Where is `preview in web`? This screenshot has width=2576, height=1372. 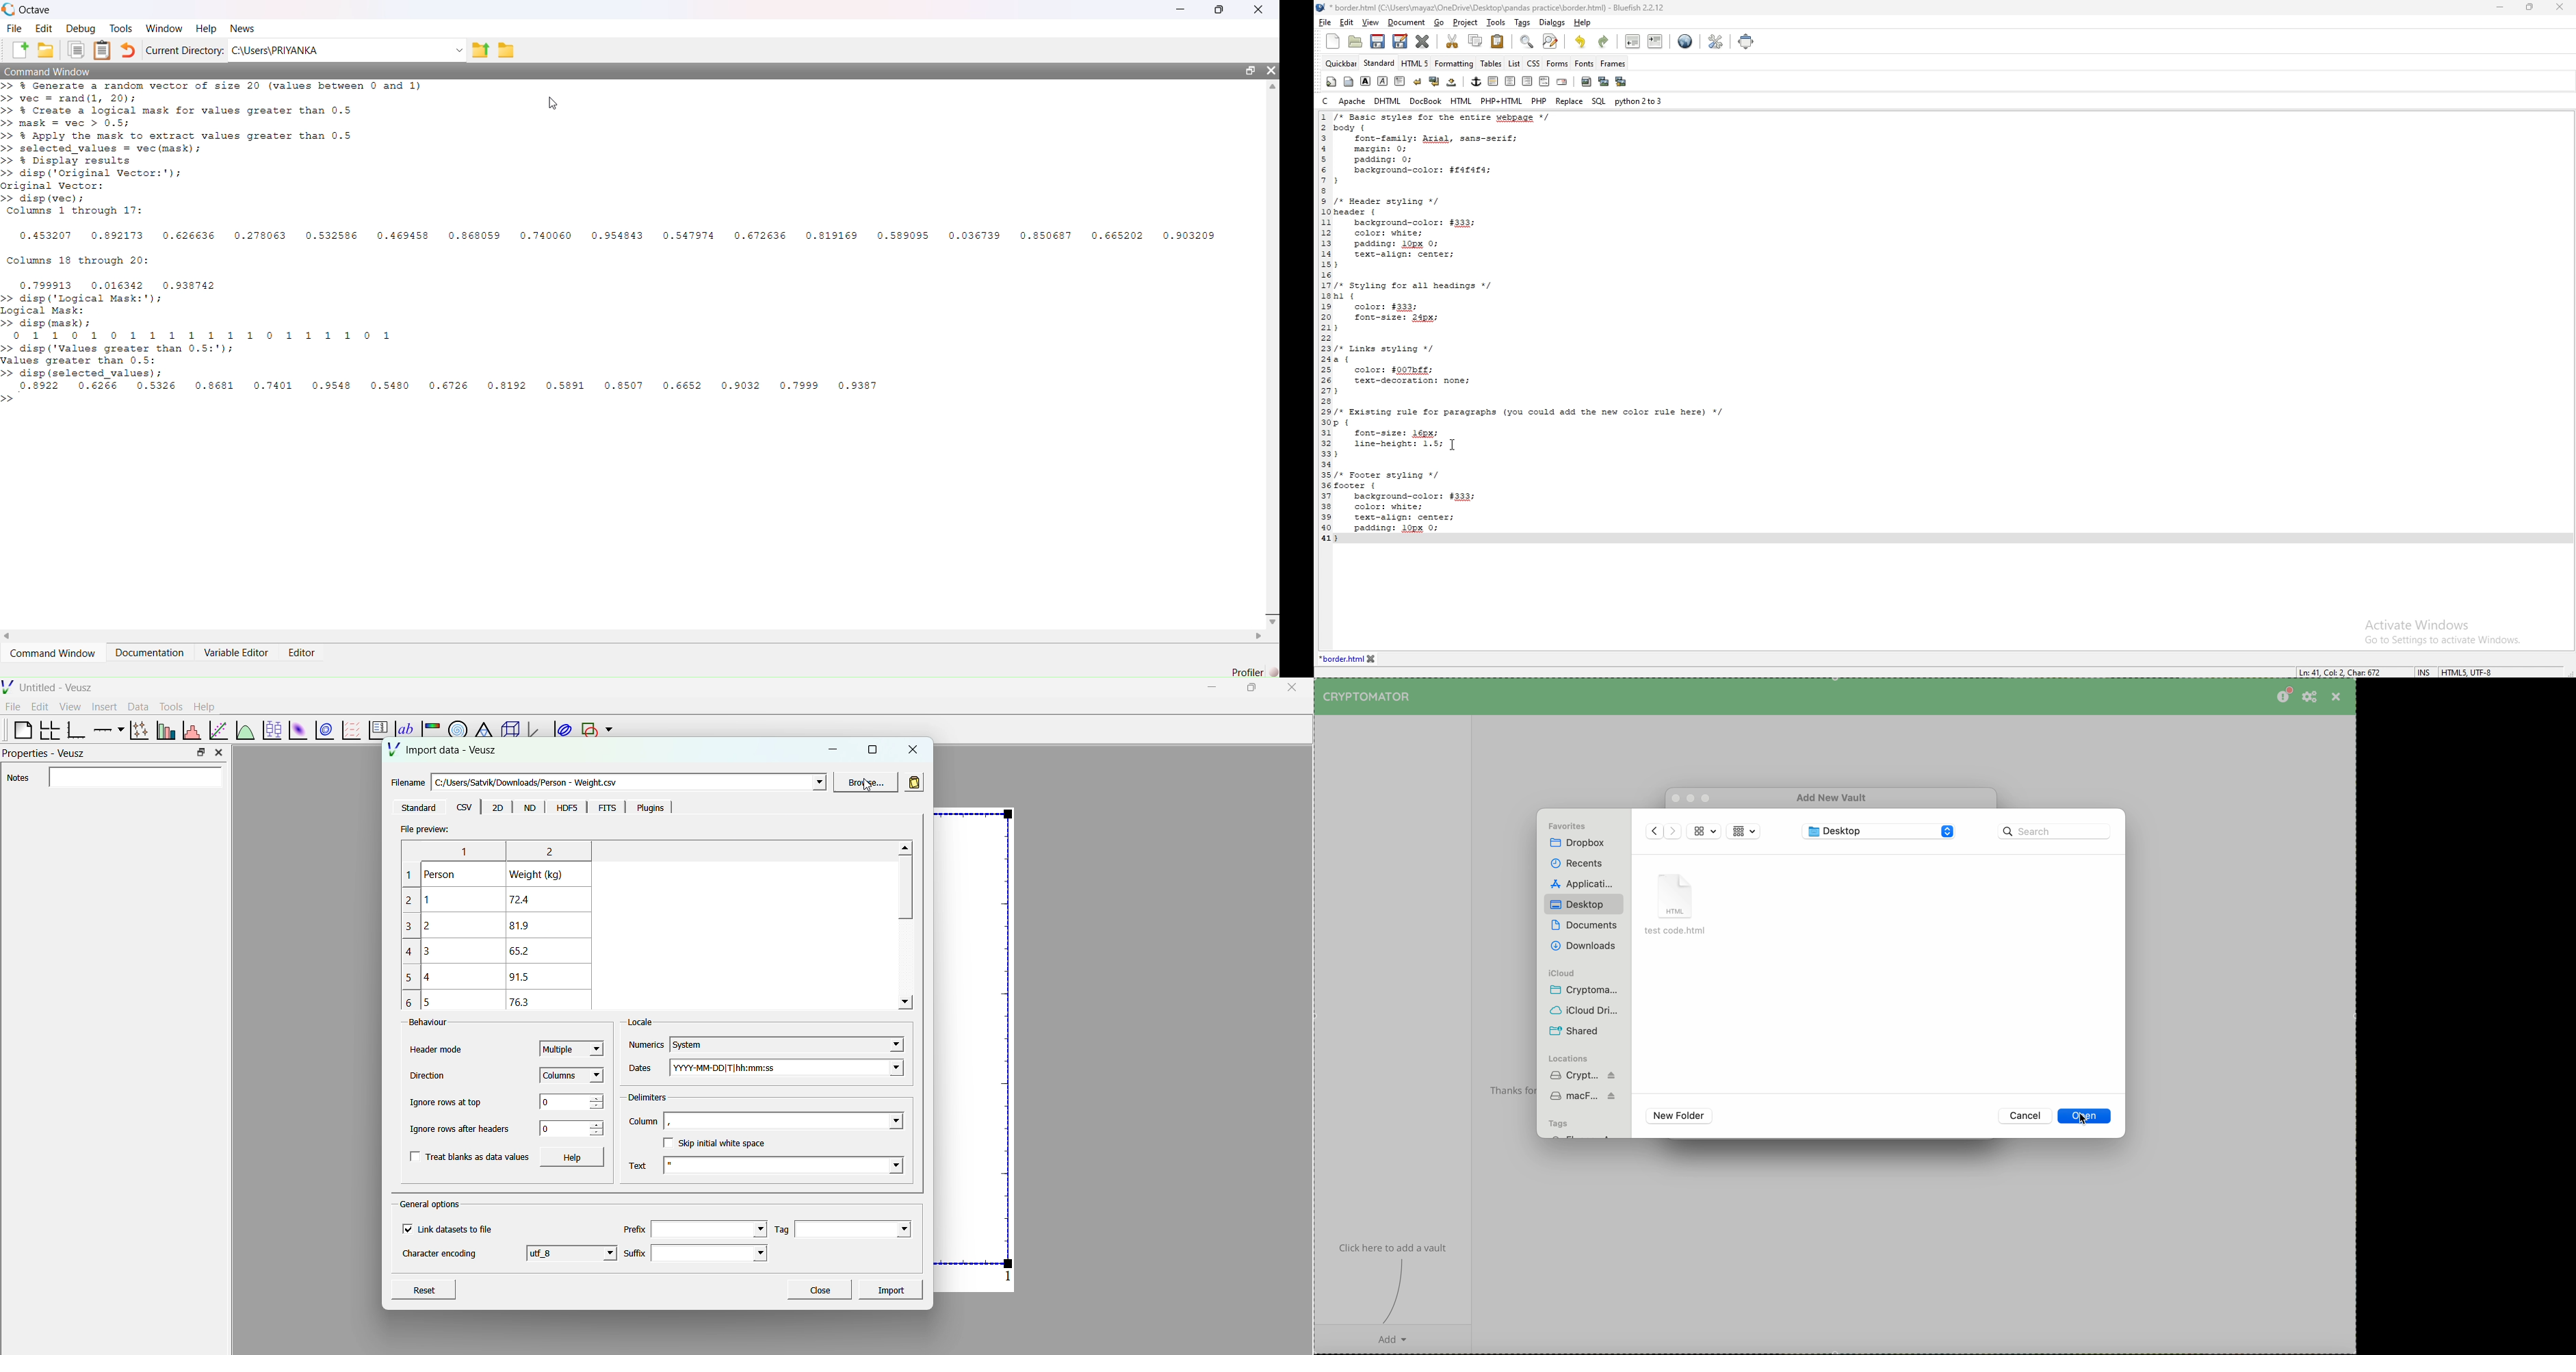
preview in web is located at coordinates (1686, 41).